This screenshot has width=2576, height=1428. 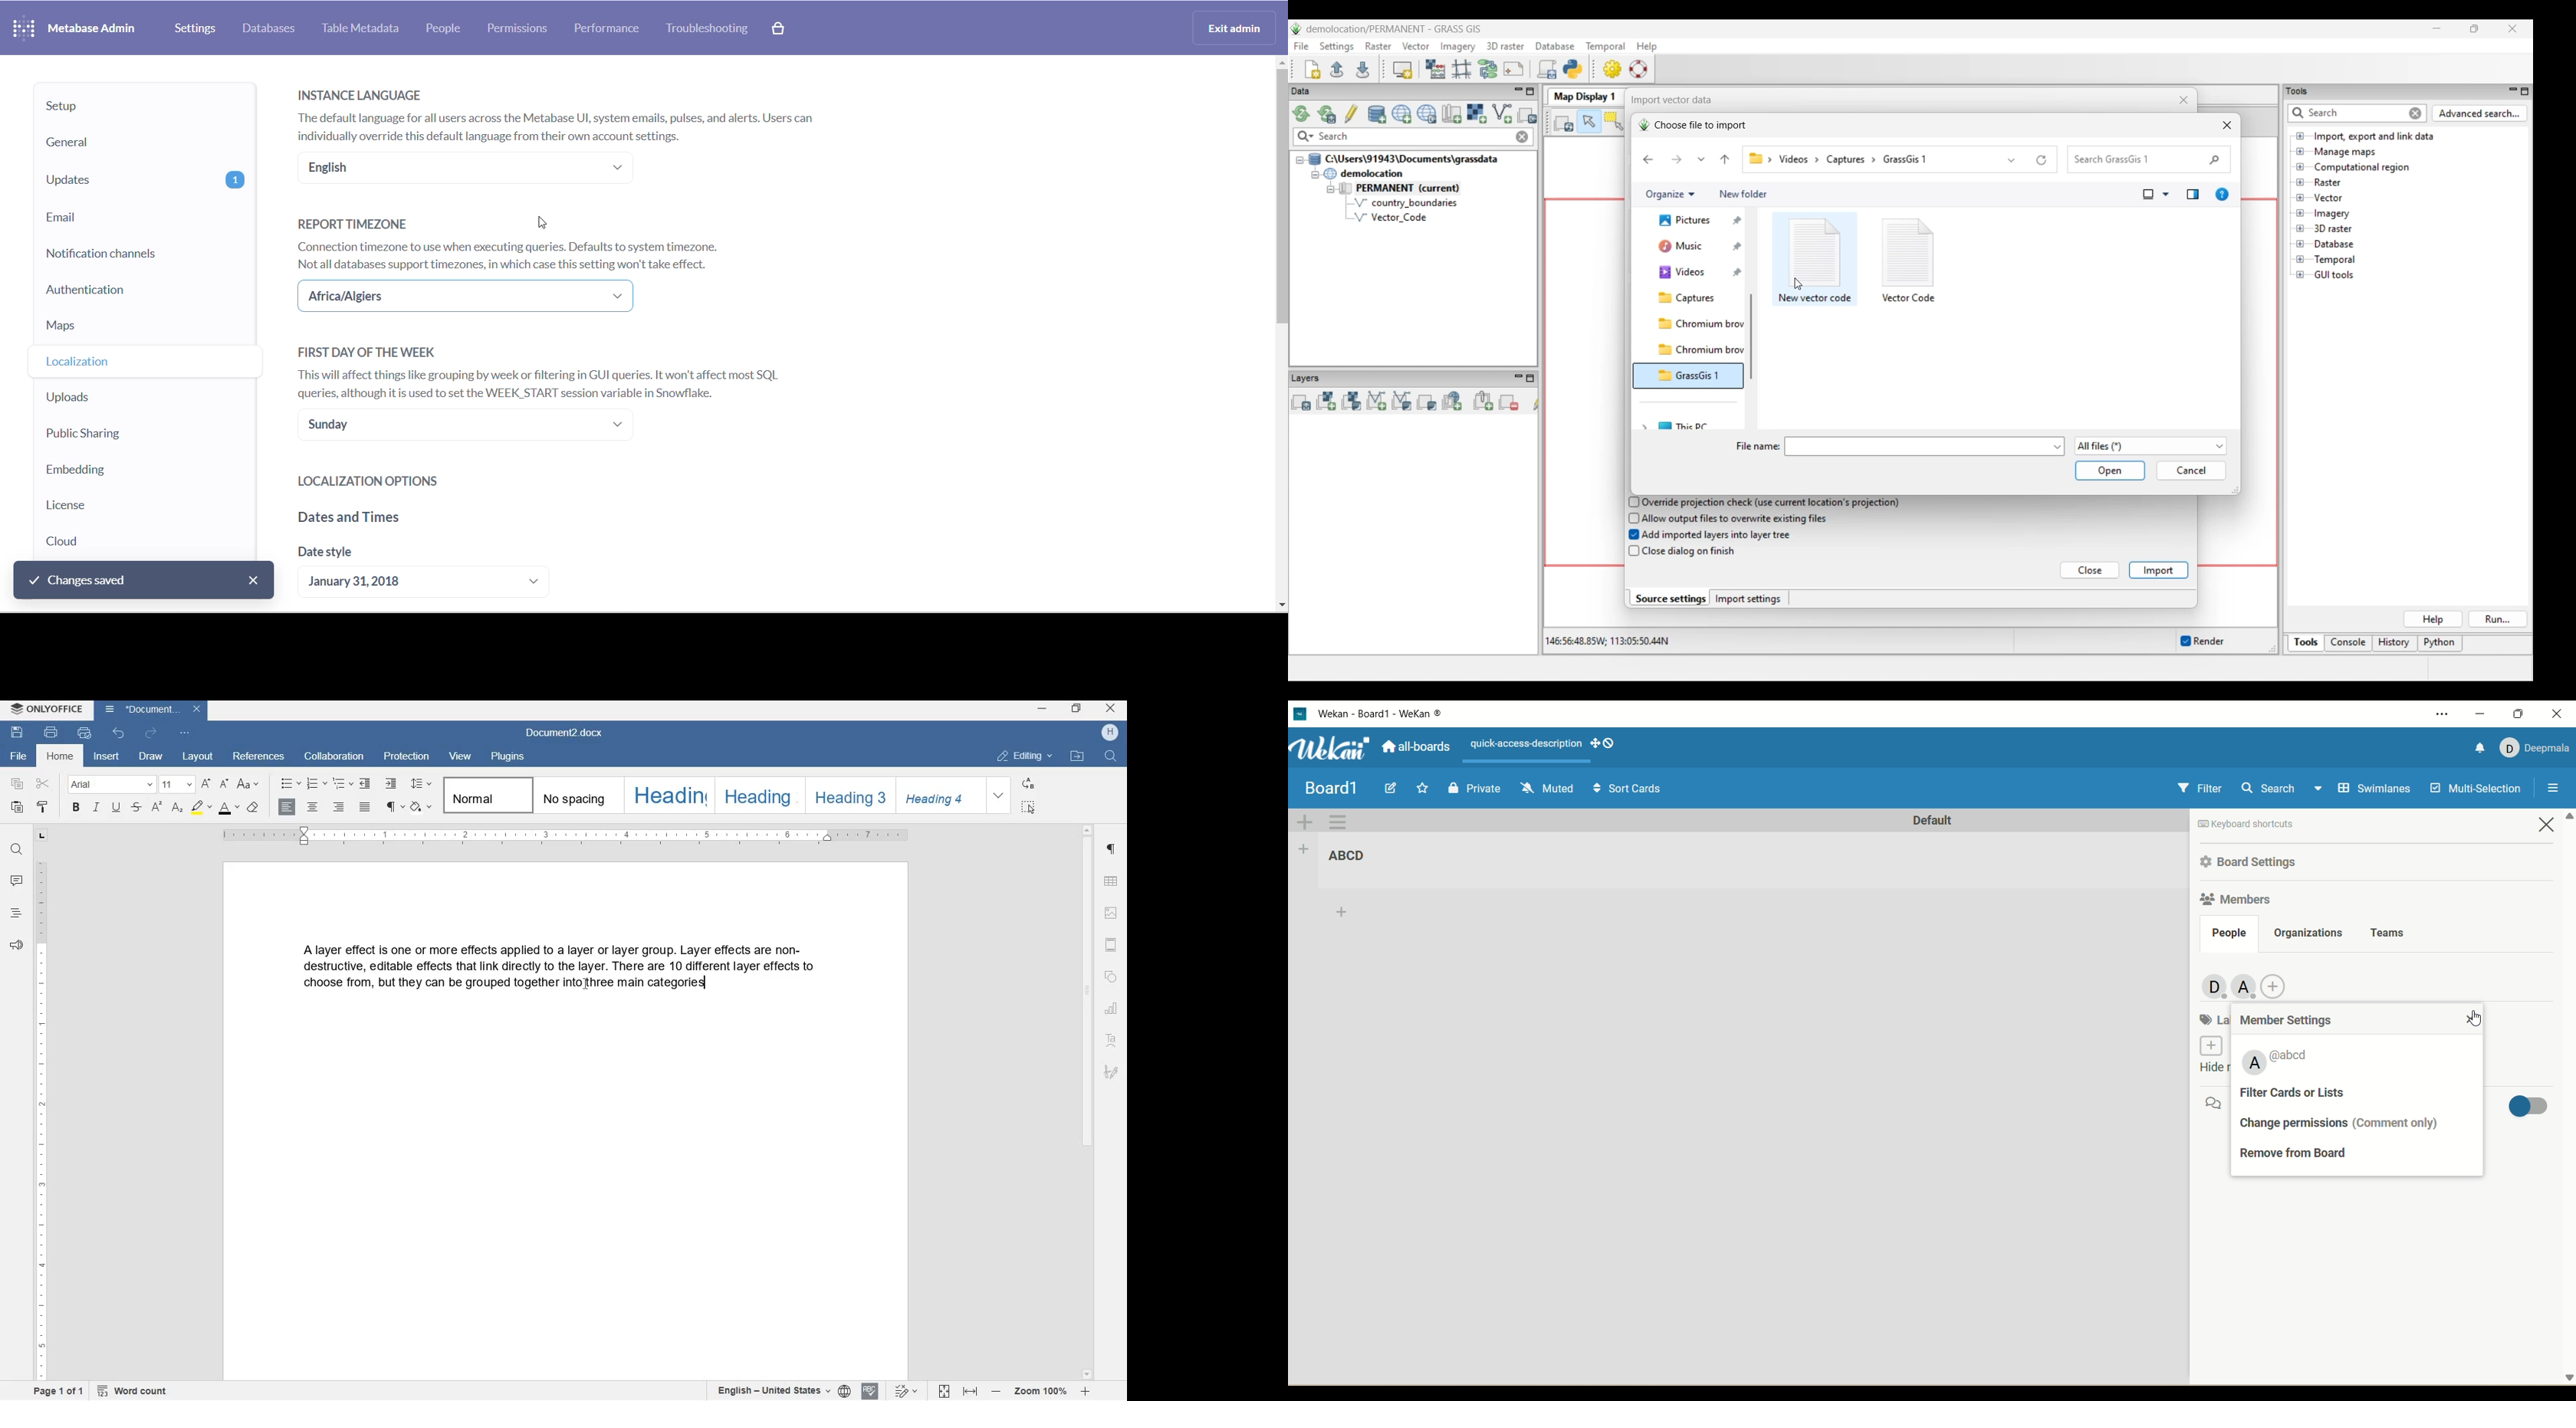 I want to click on A layer effect is one or more effects applied to a layer or layer group. Layer effects are non-
destructive, editable effects that link directly to the layer. There are 10 different layer effects to
choose from, but they can be grouped together into three main categories, so click(x=562, y=980).